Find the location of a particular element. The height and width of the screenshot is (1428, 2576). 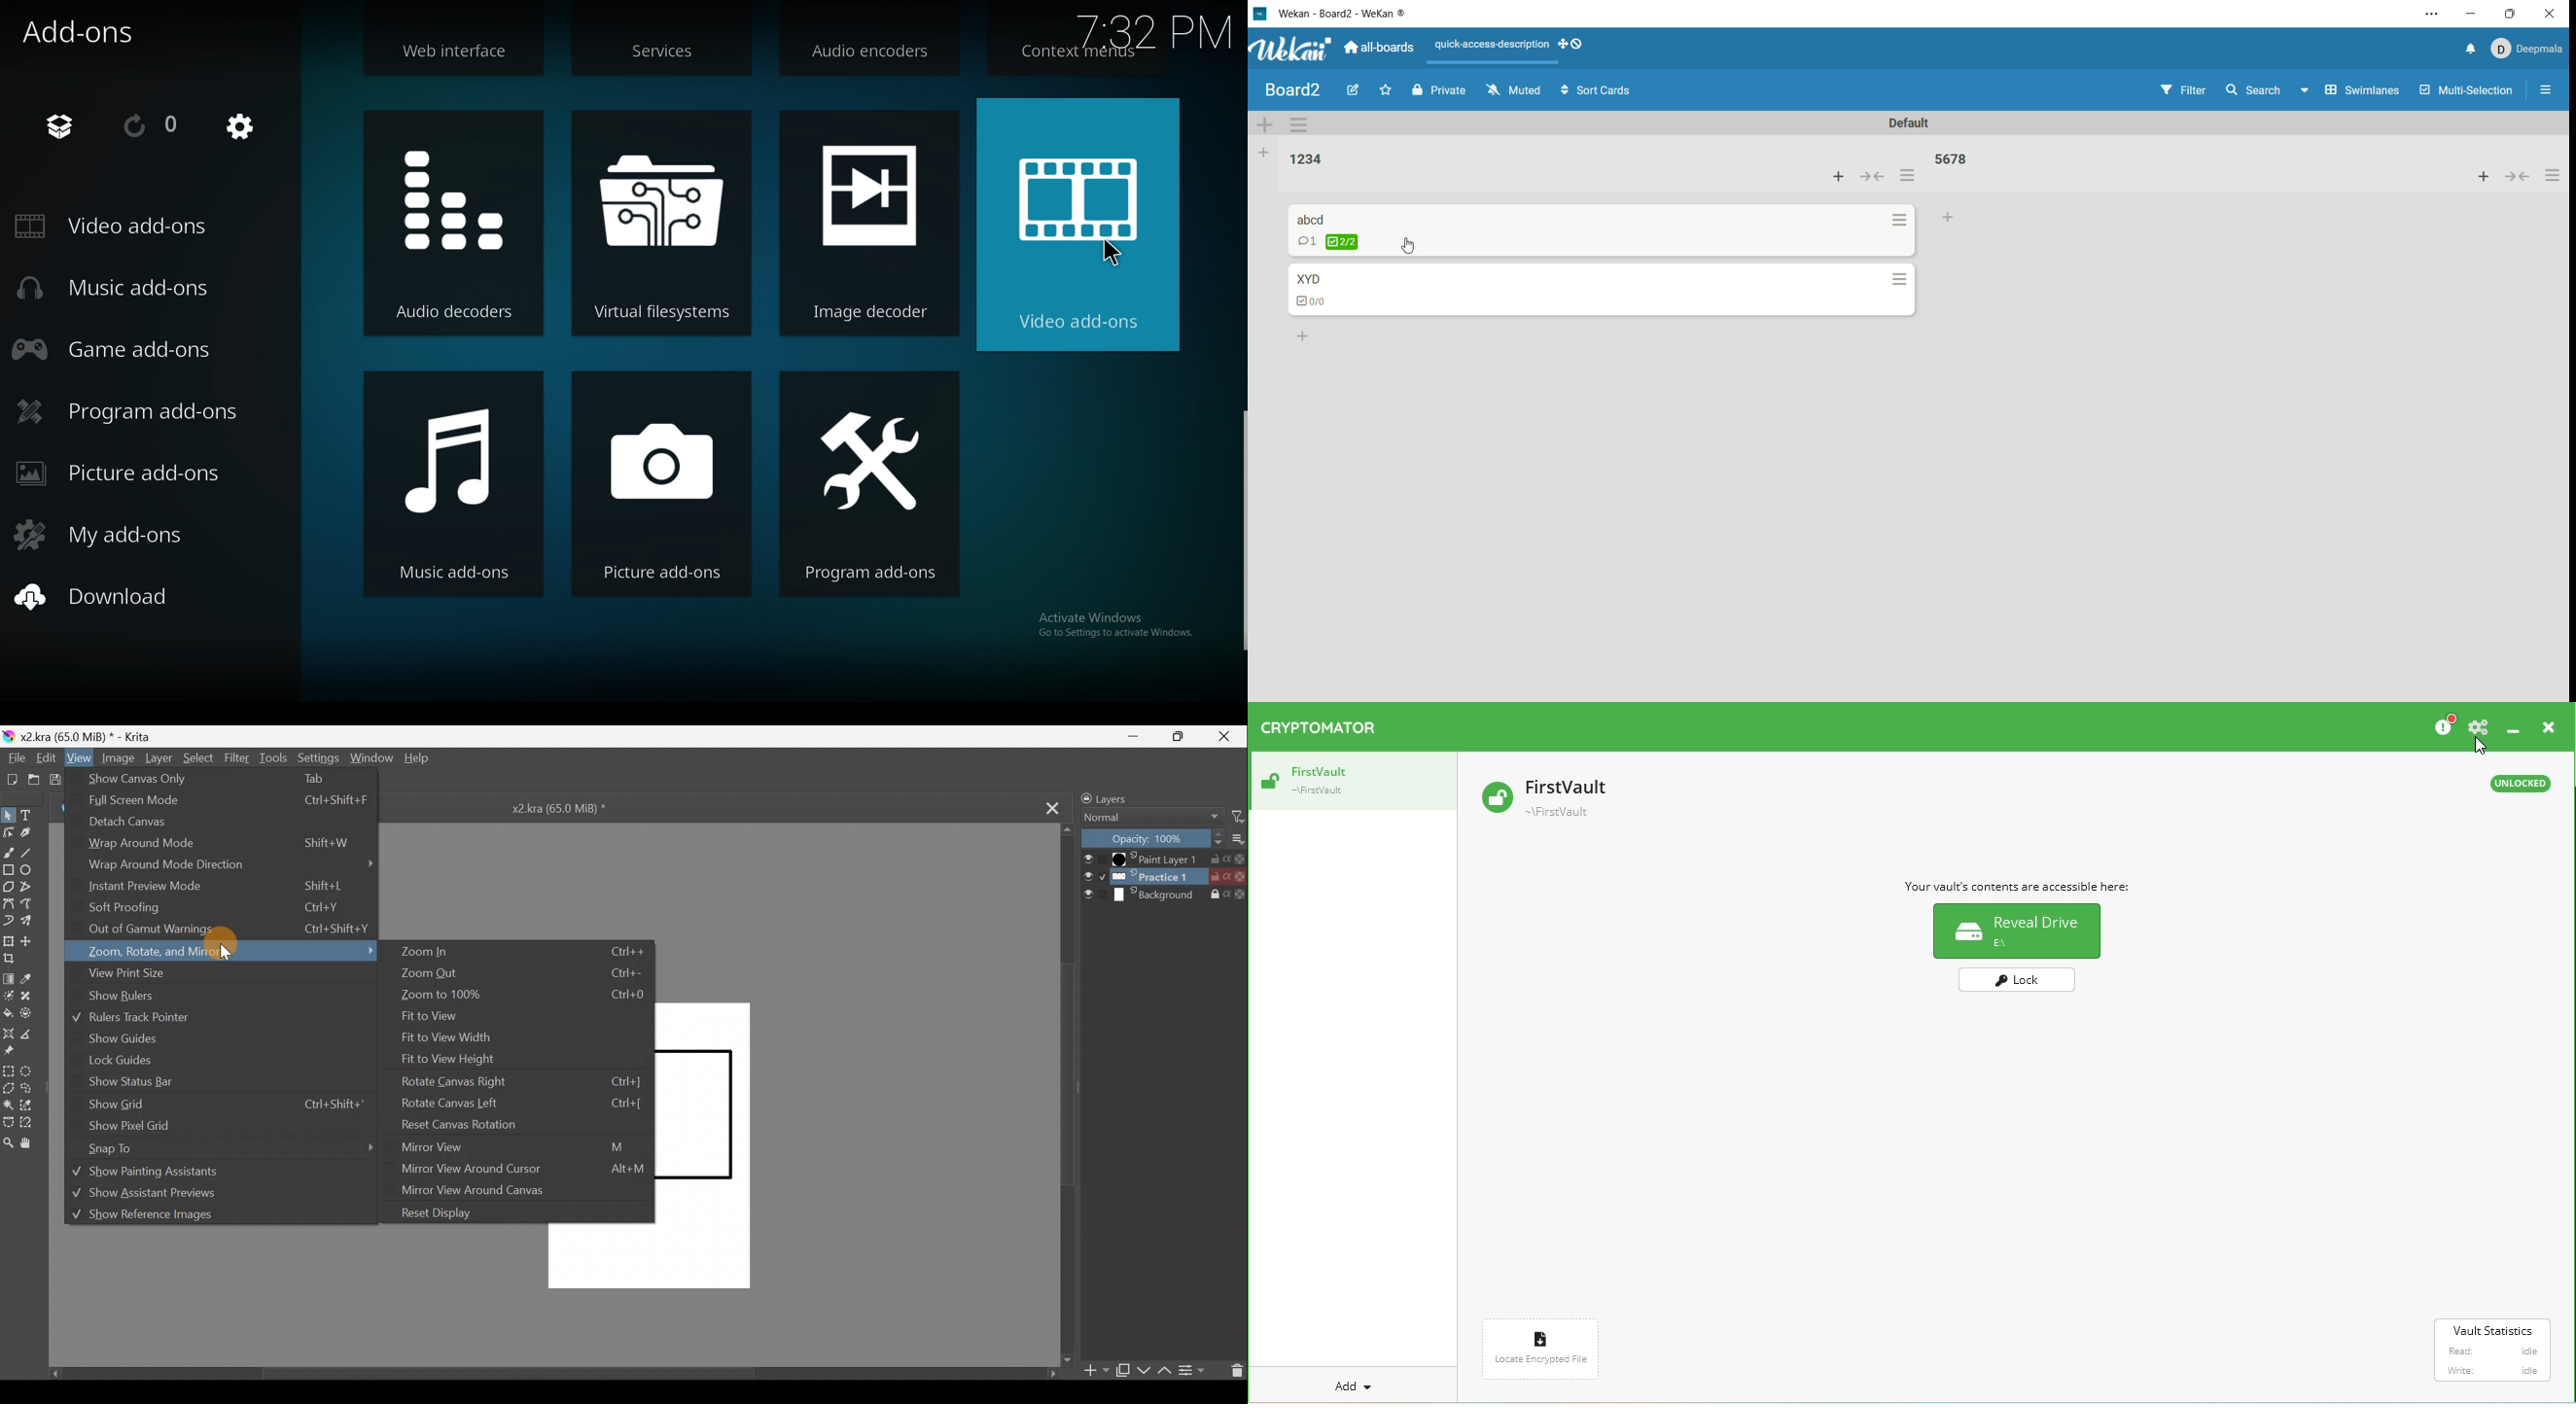

Freehand brush tool is located at coordinates (8, 849).